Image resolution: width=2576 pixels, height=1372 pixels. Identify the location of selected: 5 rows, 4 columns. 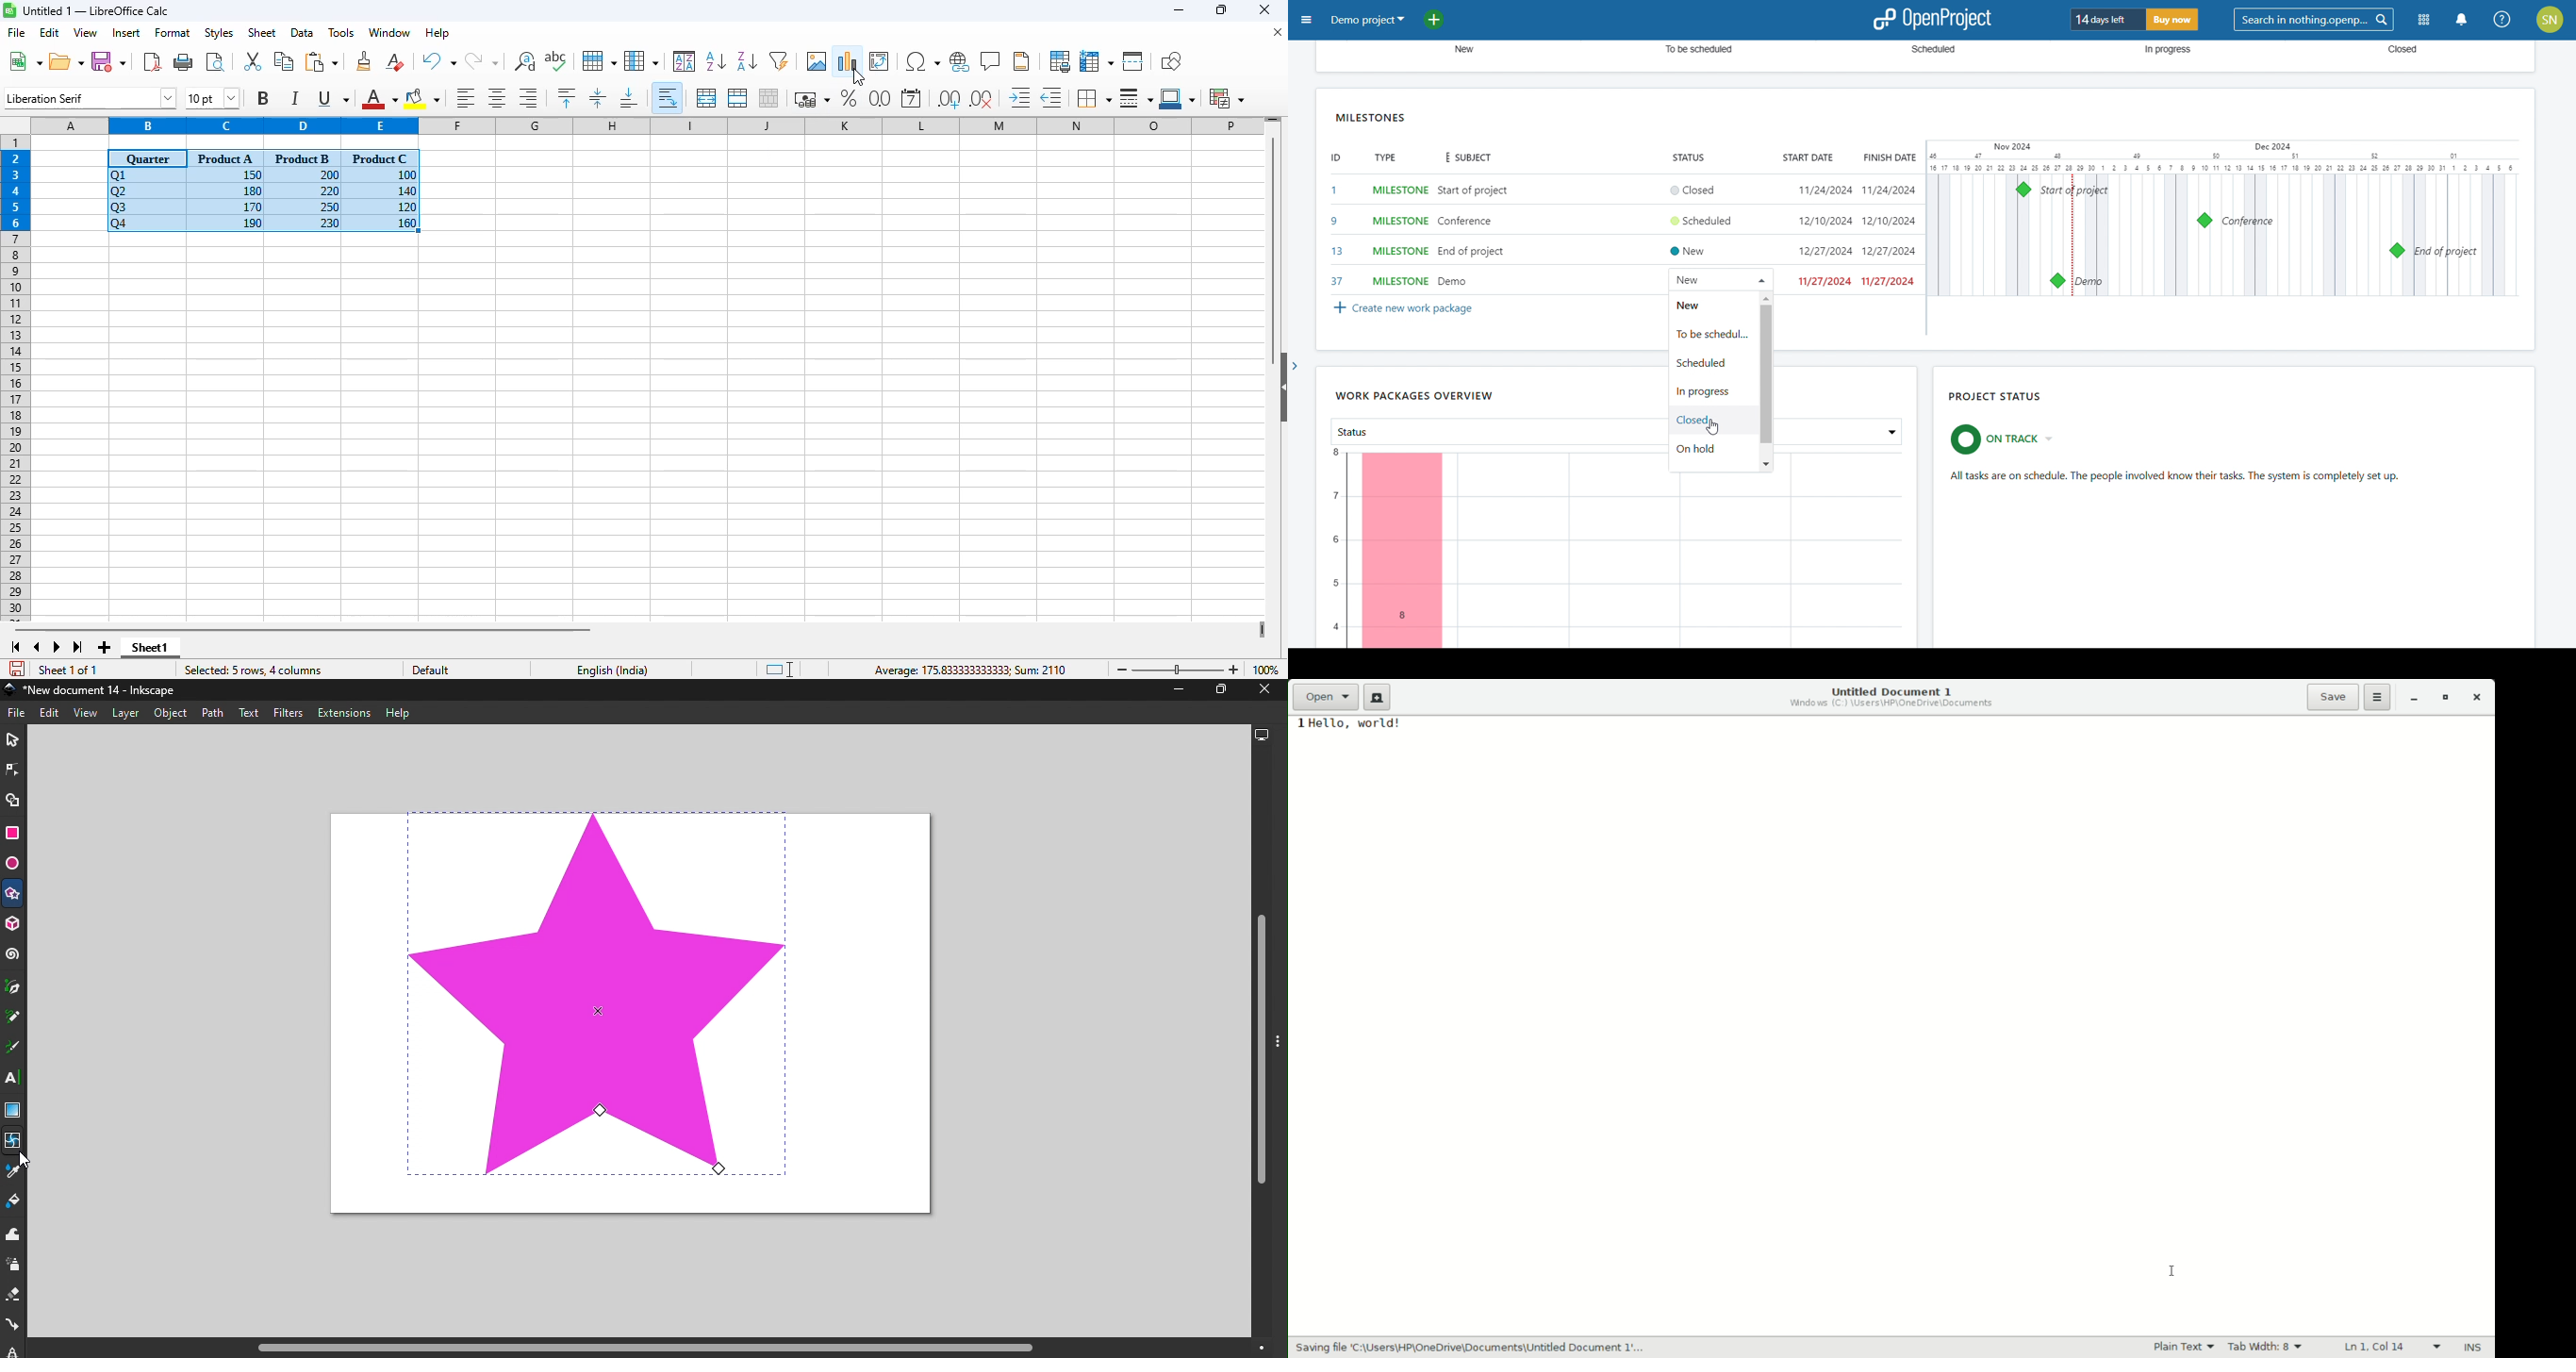
(252, 671).